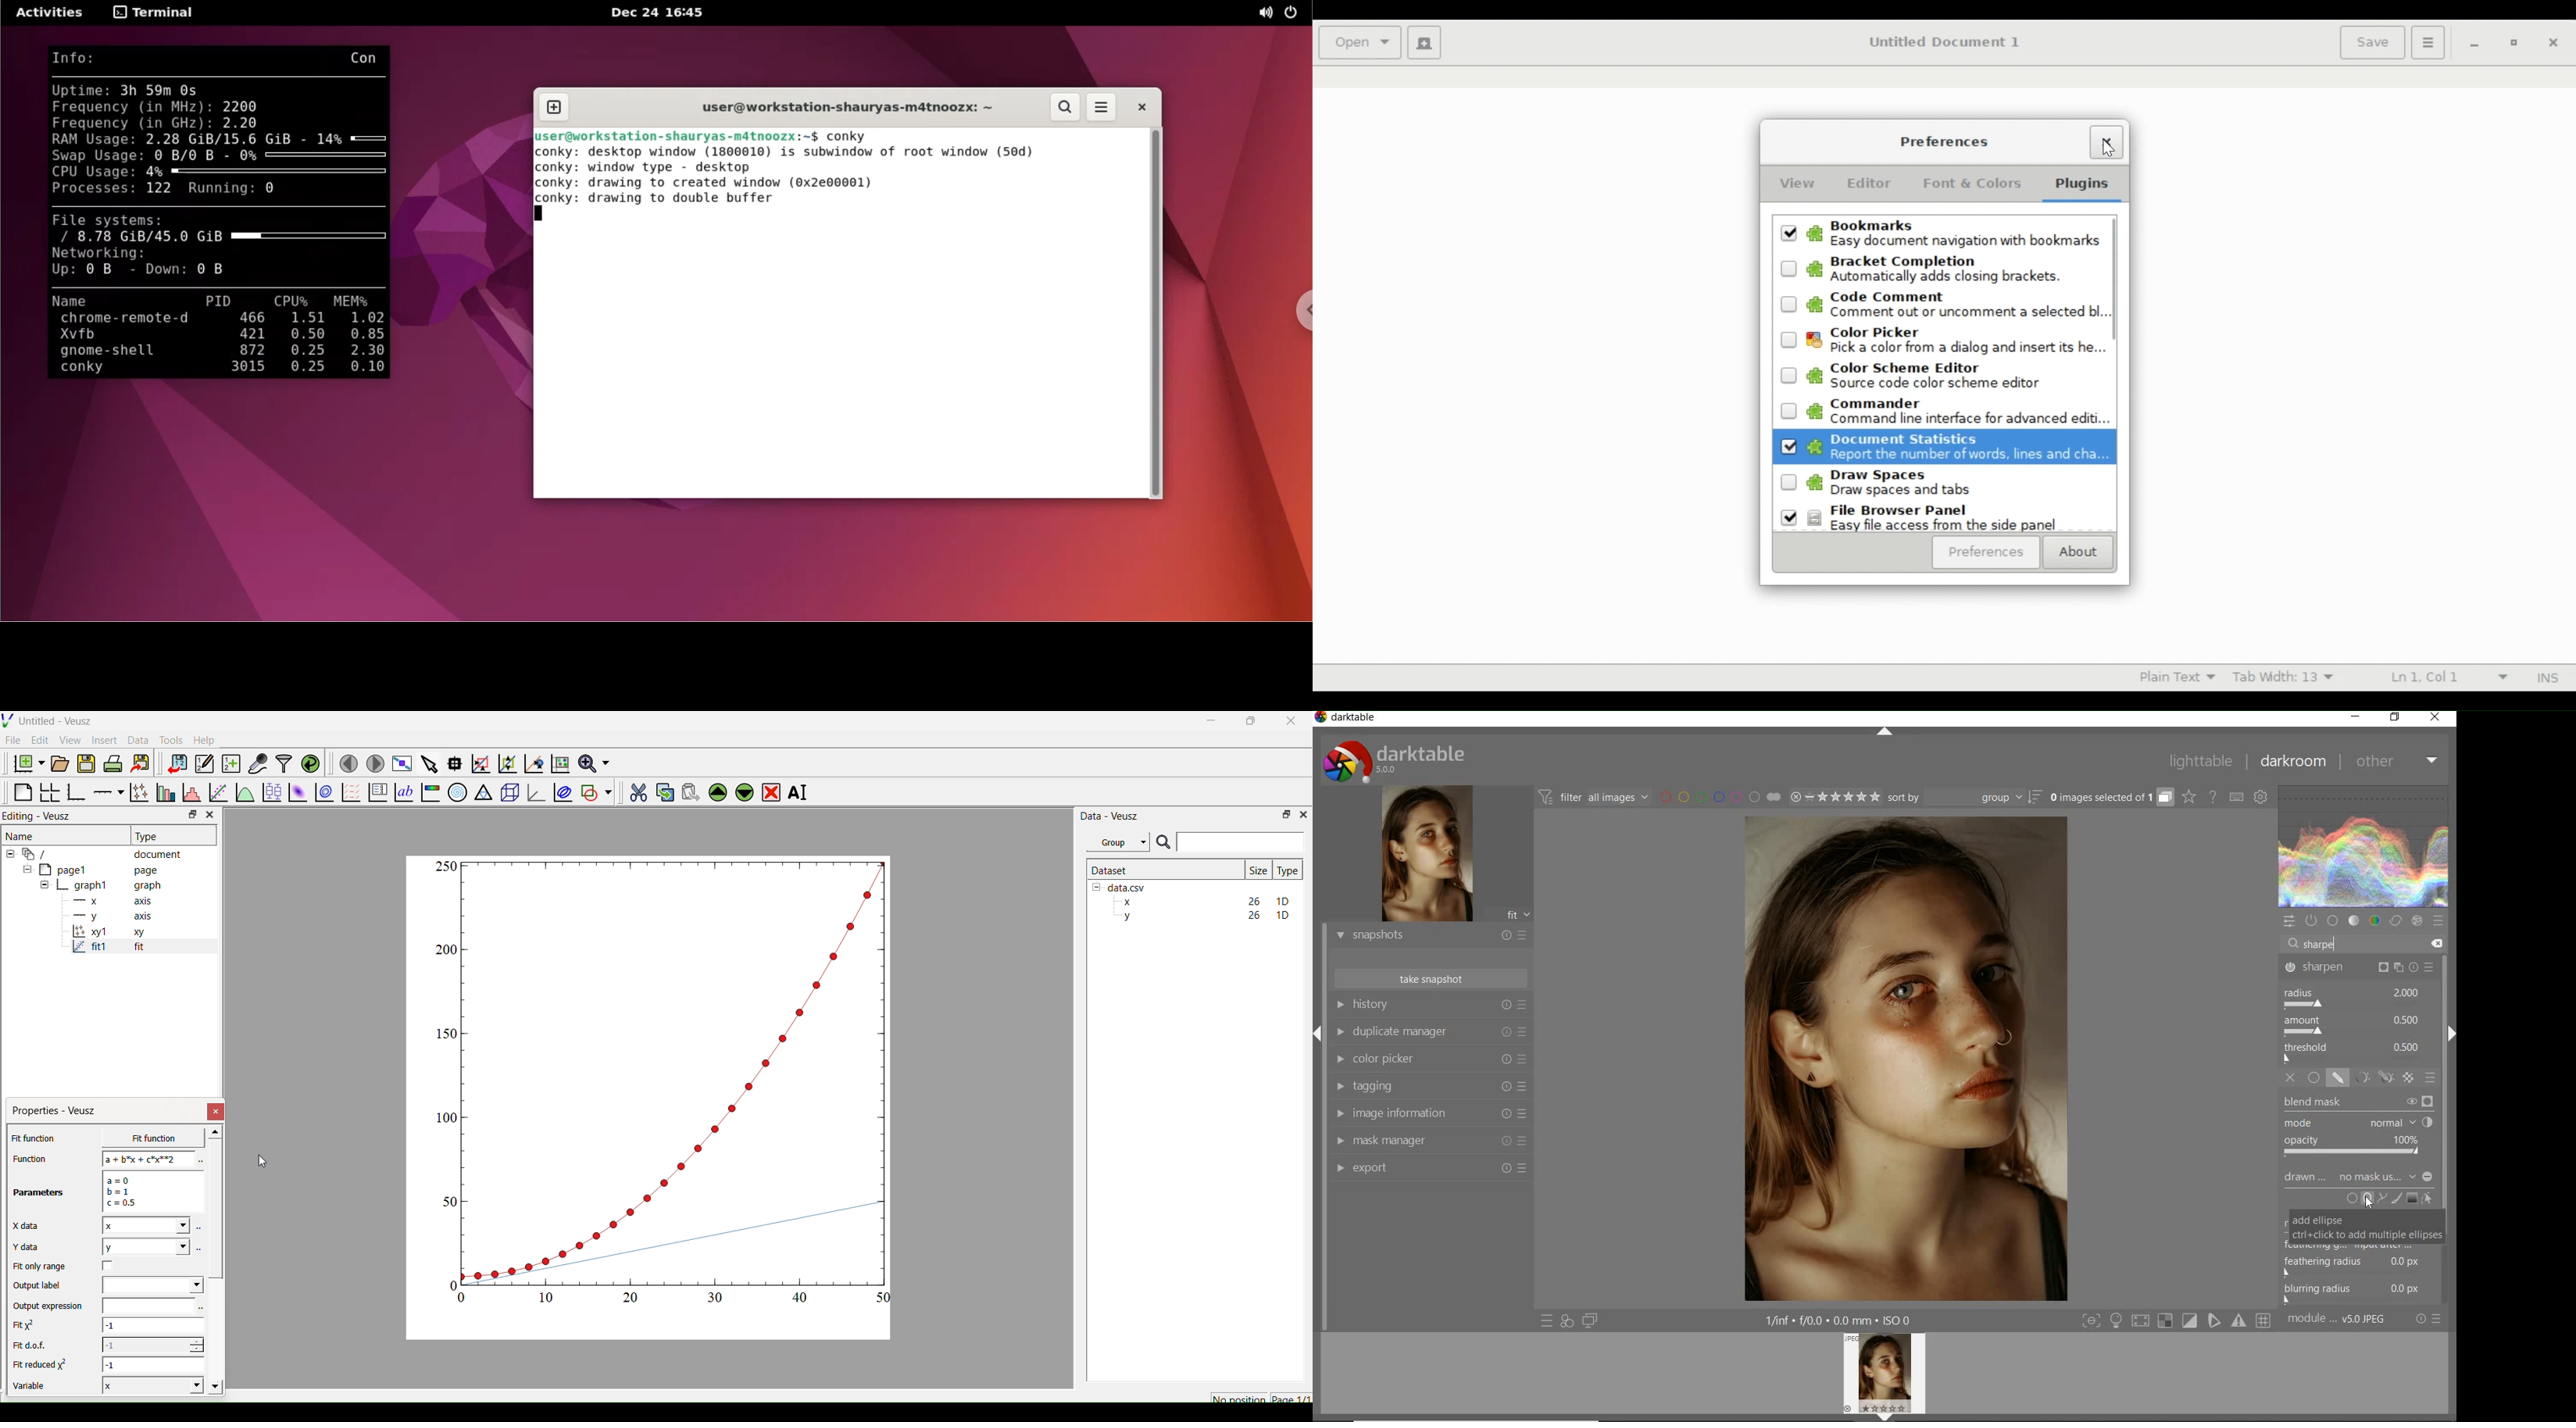 This screenshot has width=2576, height=1428. I want to click on Untitled - Veusz, so click(50, 721).